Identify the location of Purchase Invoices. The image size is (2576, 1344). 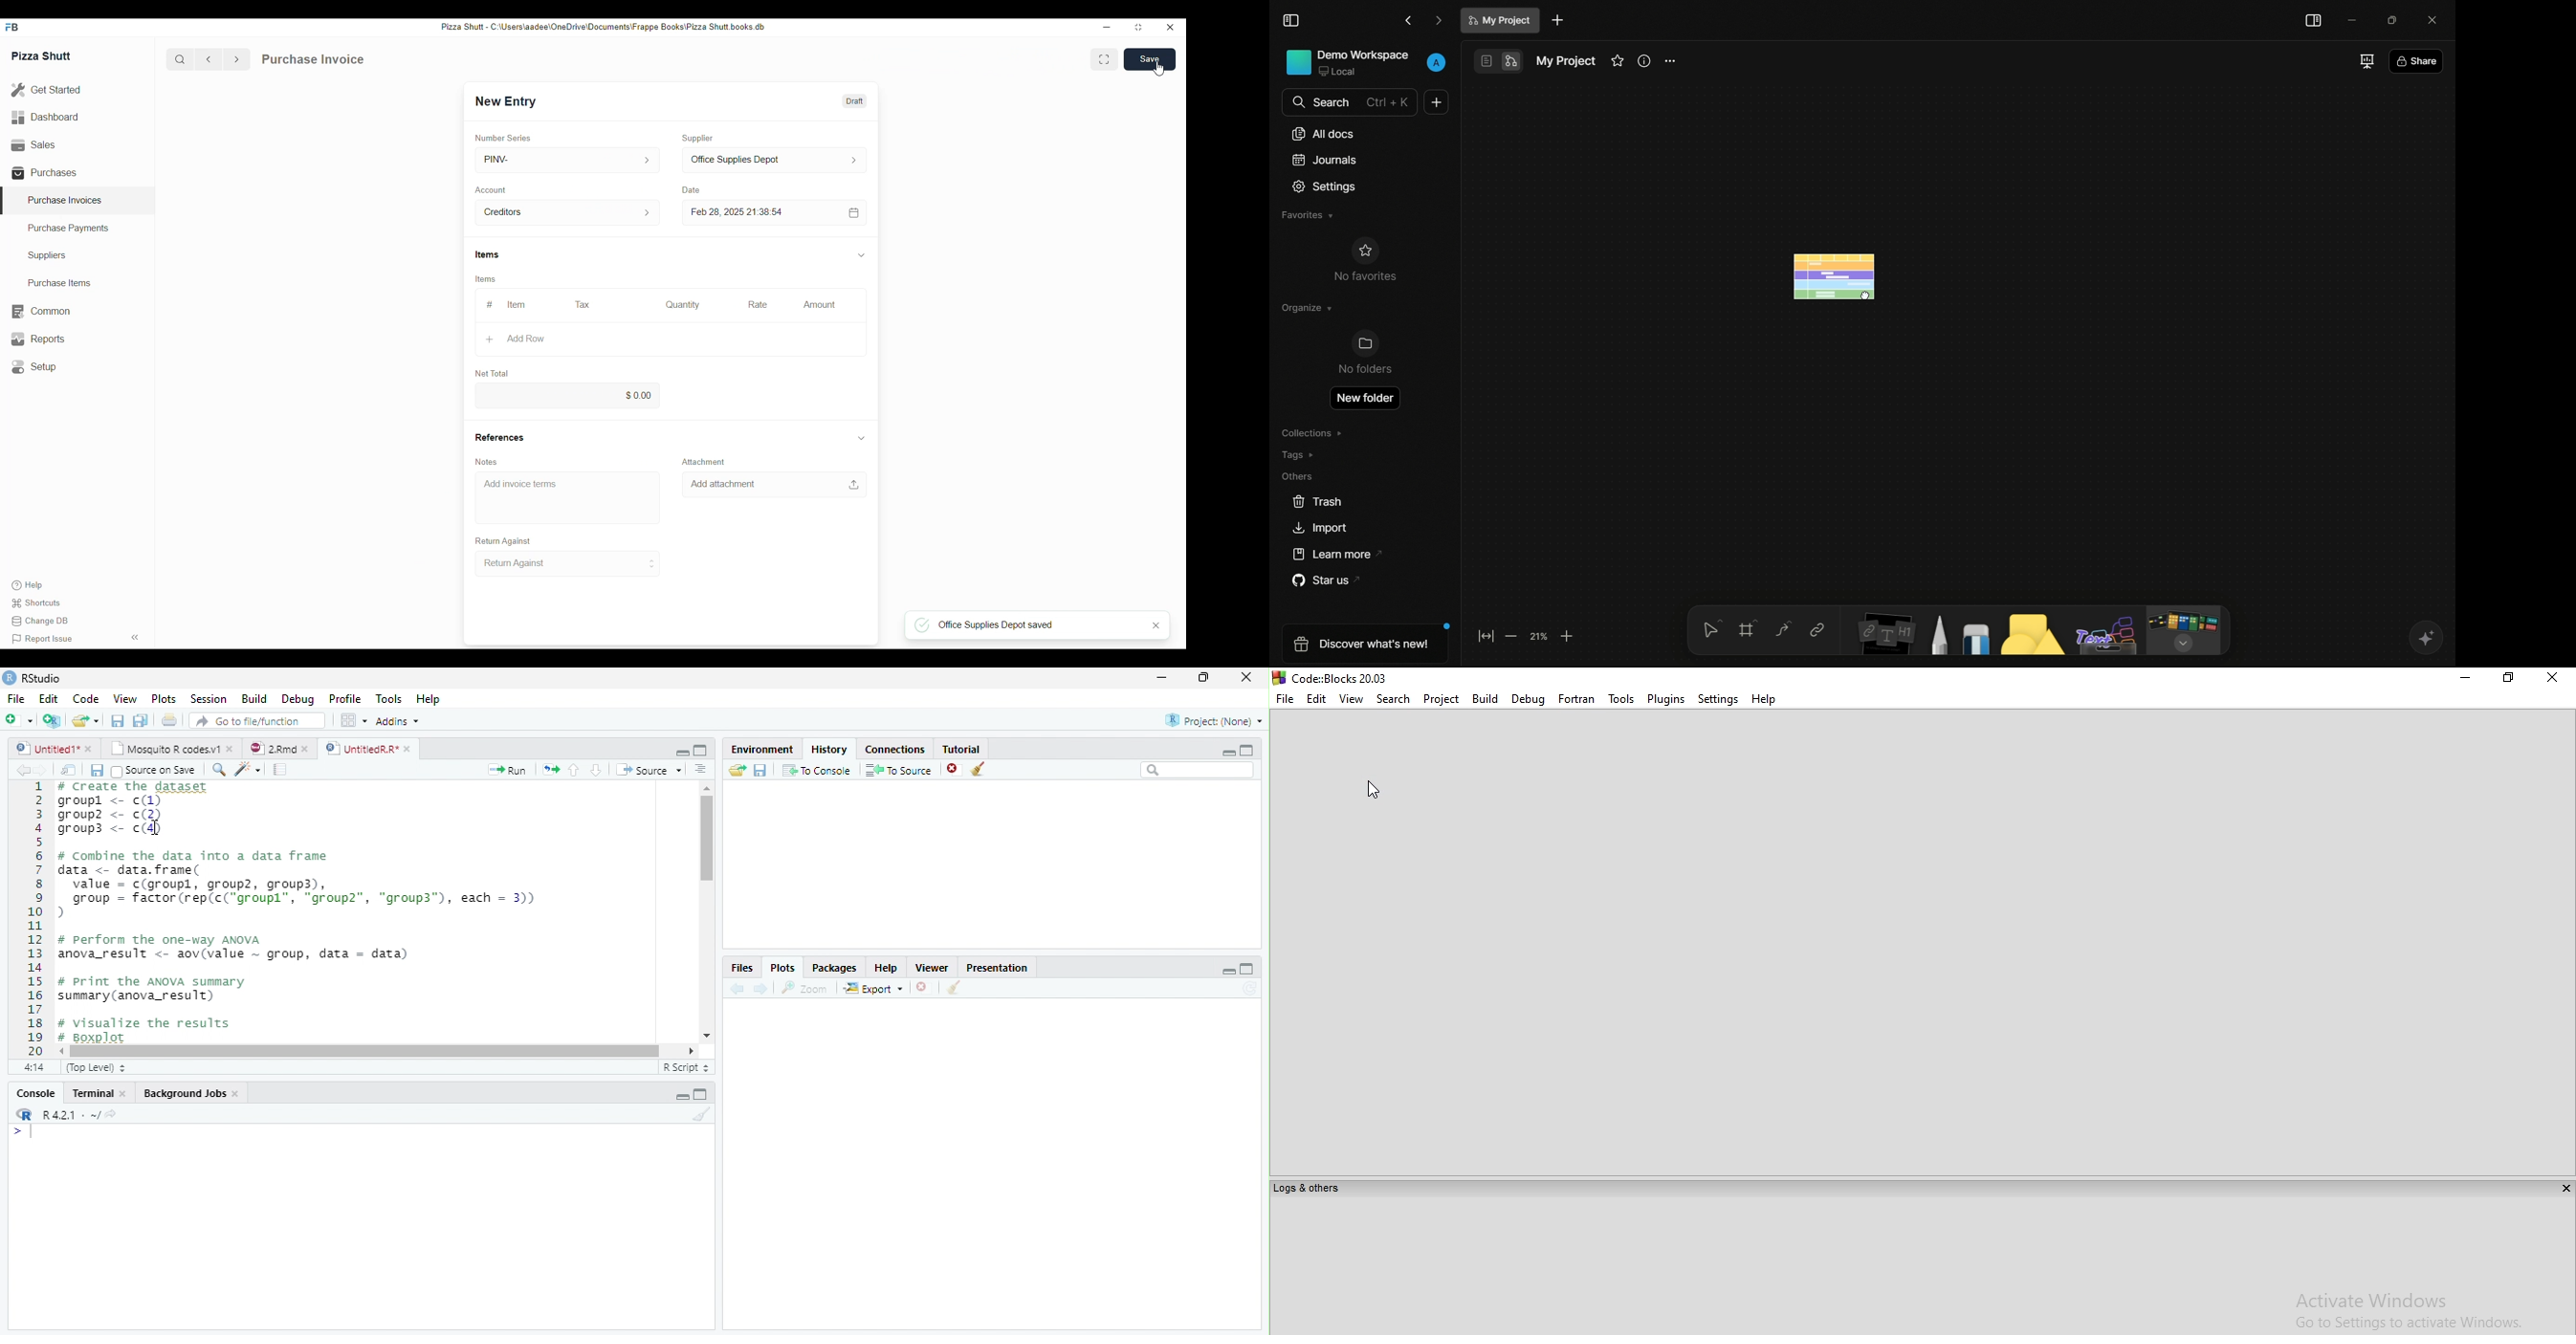
(65, 200).